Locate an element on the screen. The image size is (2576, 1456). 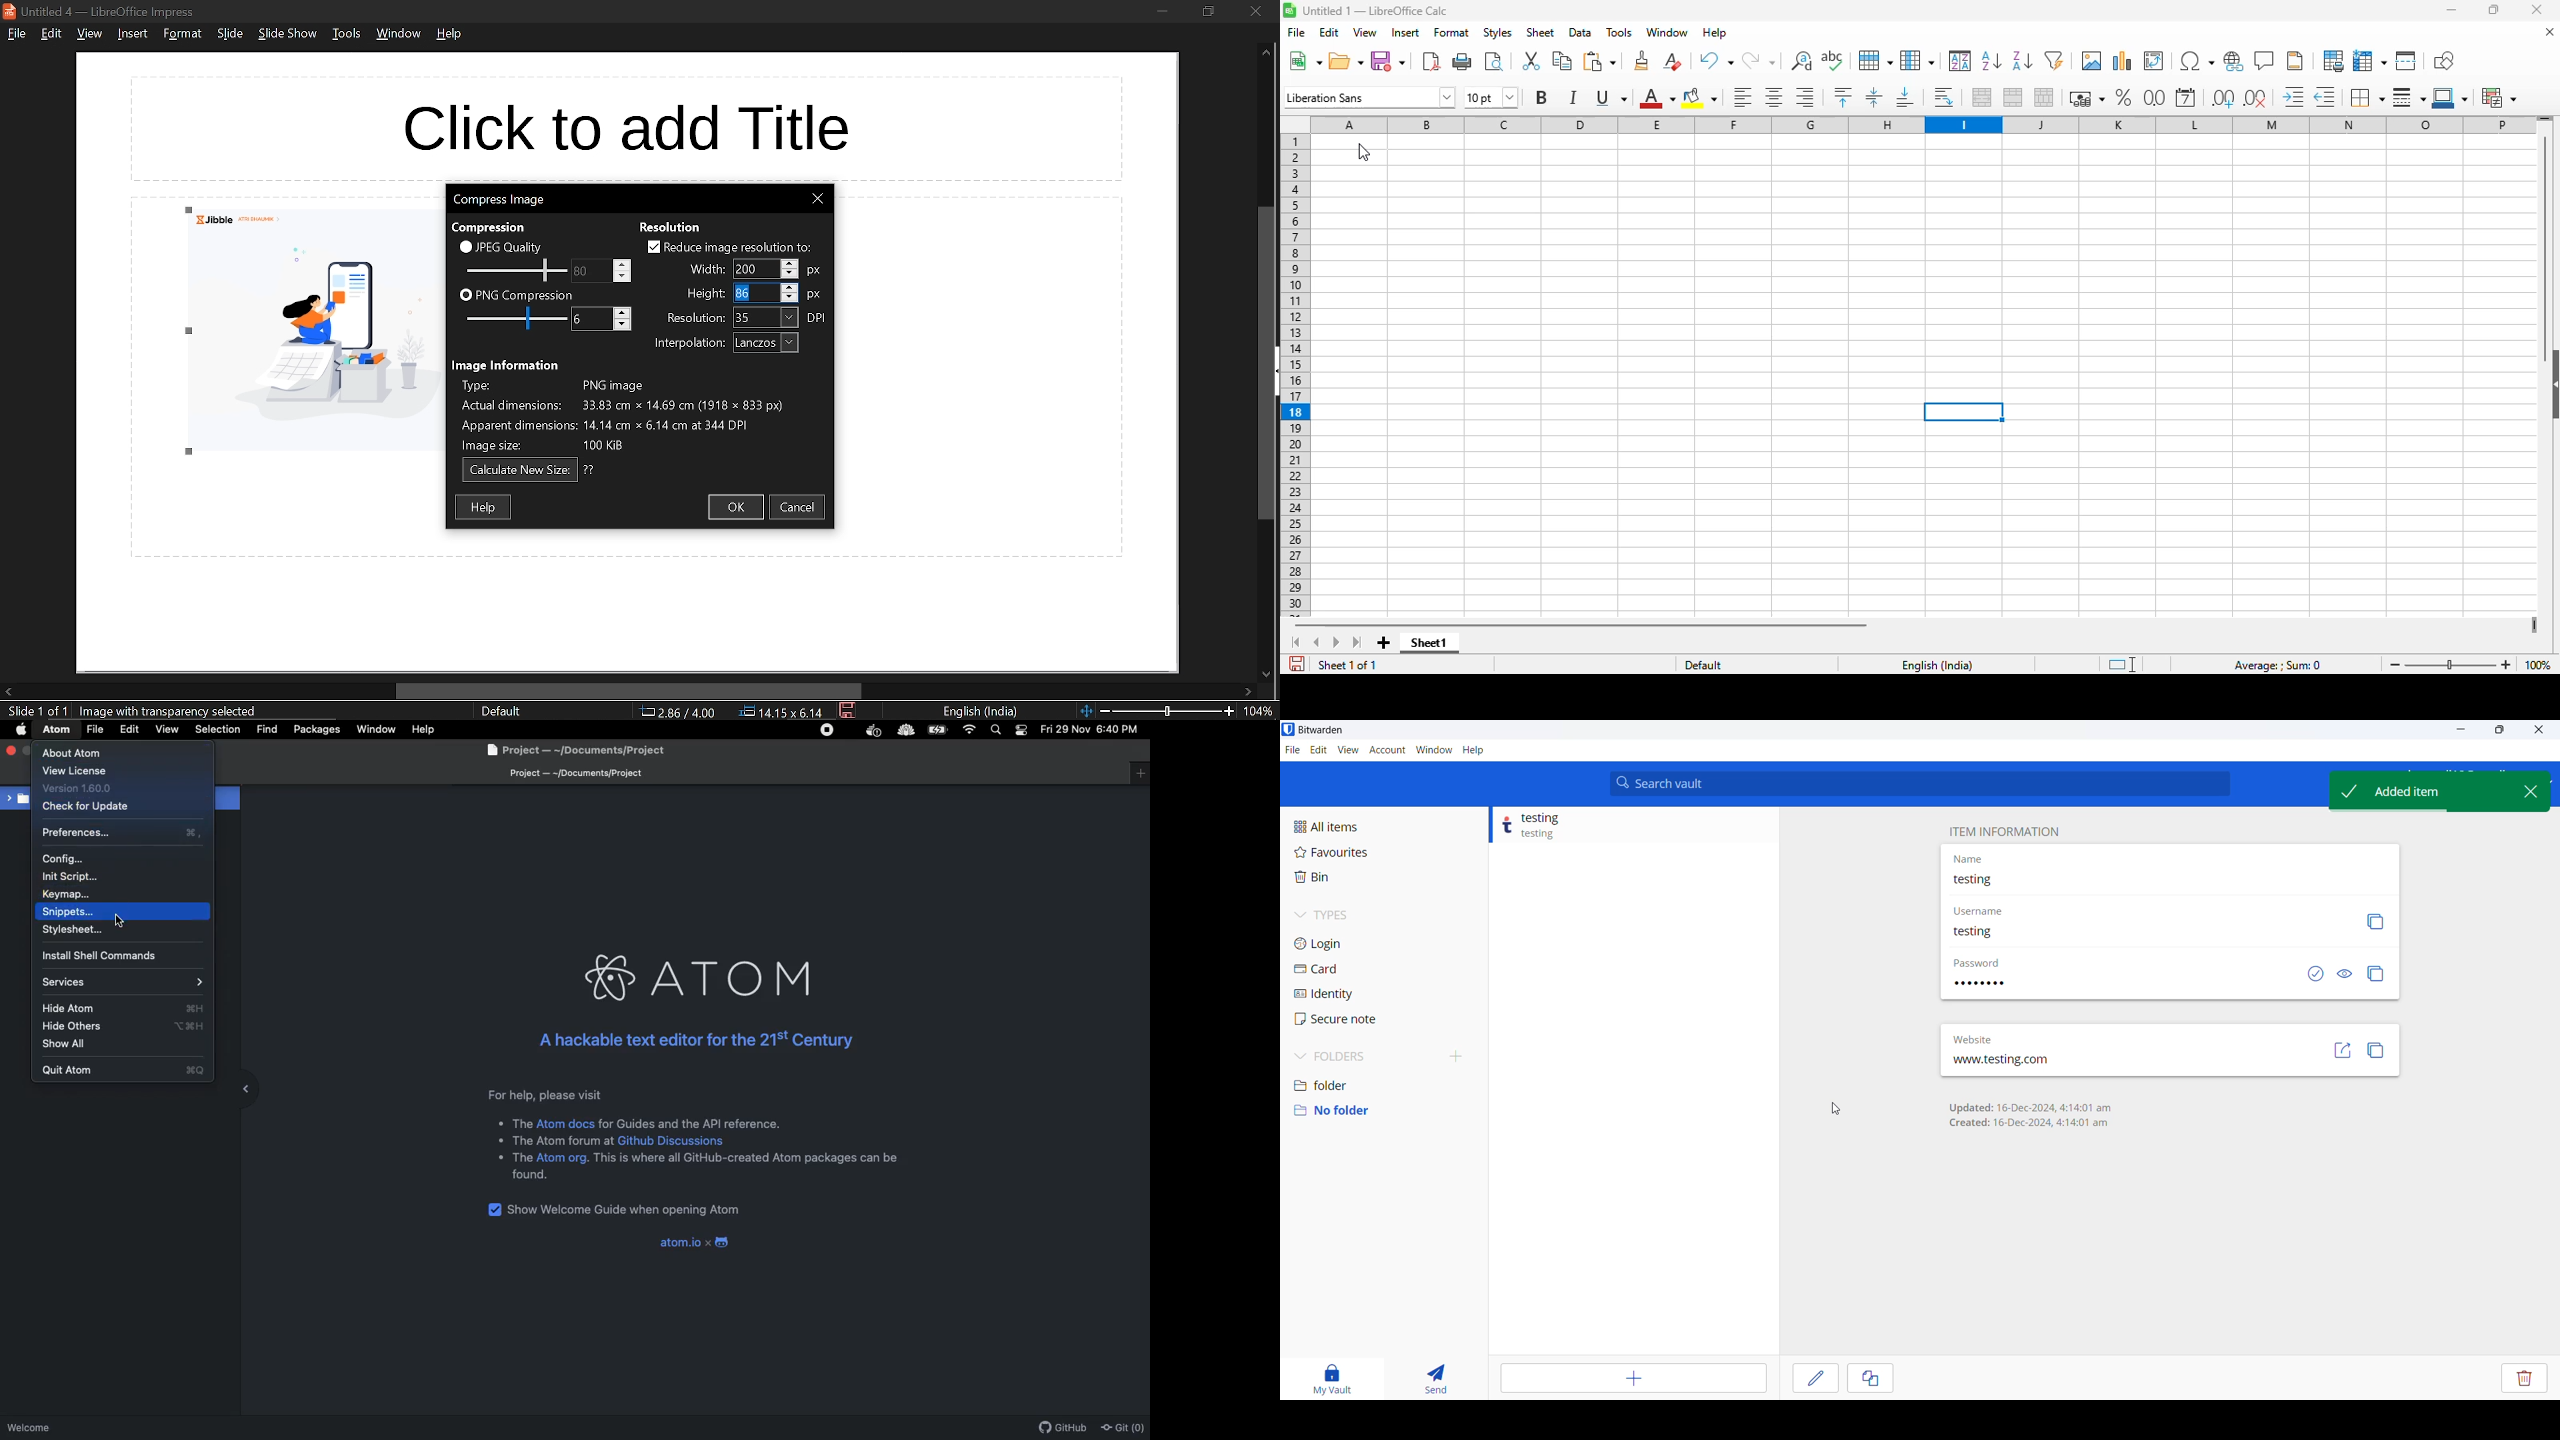
folder is located at coordinates (1381, 1082).